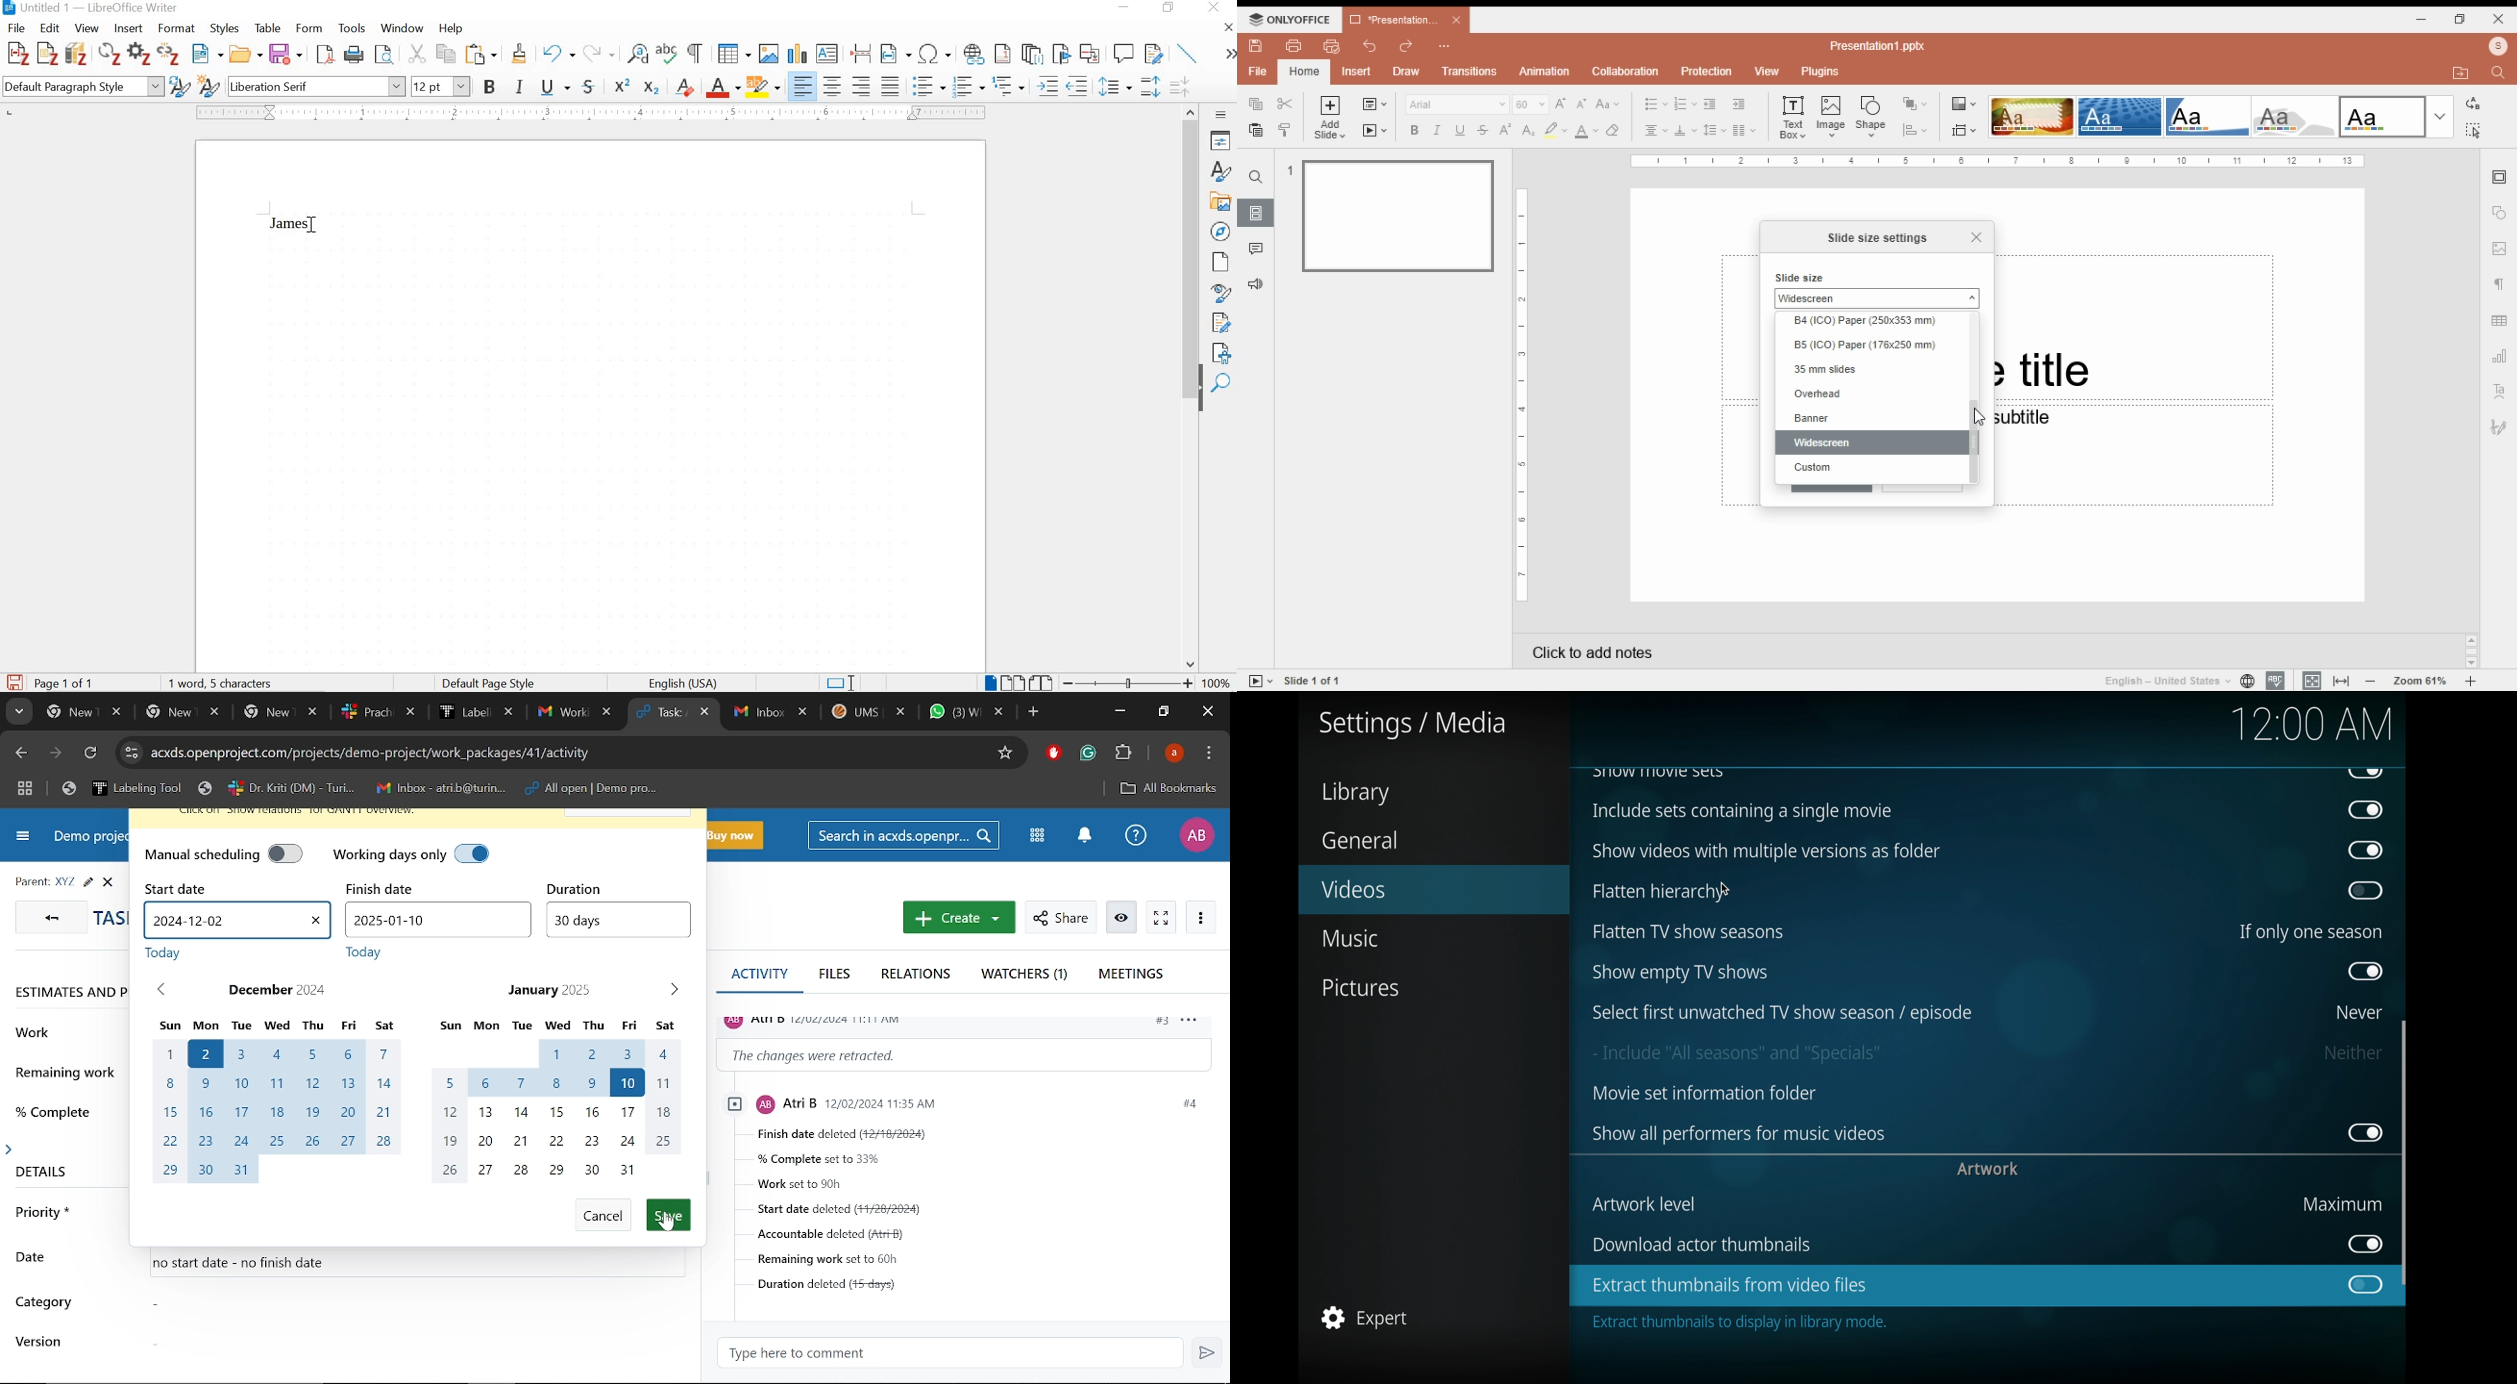  Describe the element at coordinates (1012, 682) in the screenshot. I see `multiple page view` at that location.